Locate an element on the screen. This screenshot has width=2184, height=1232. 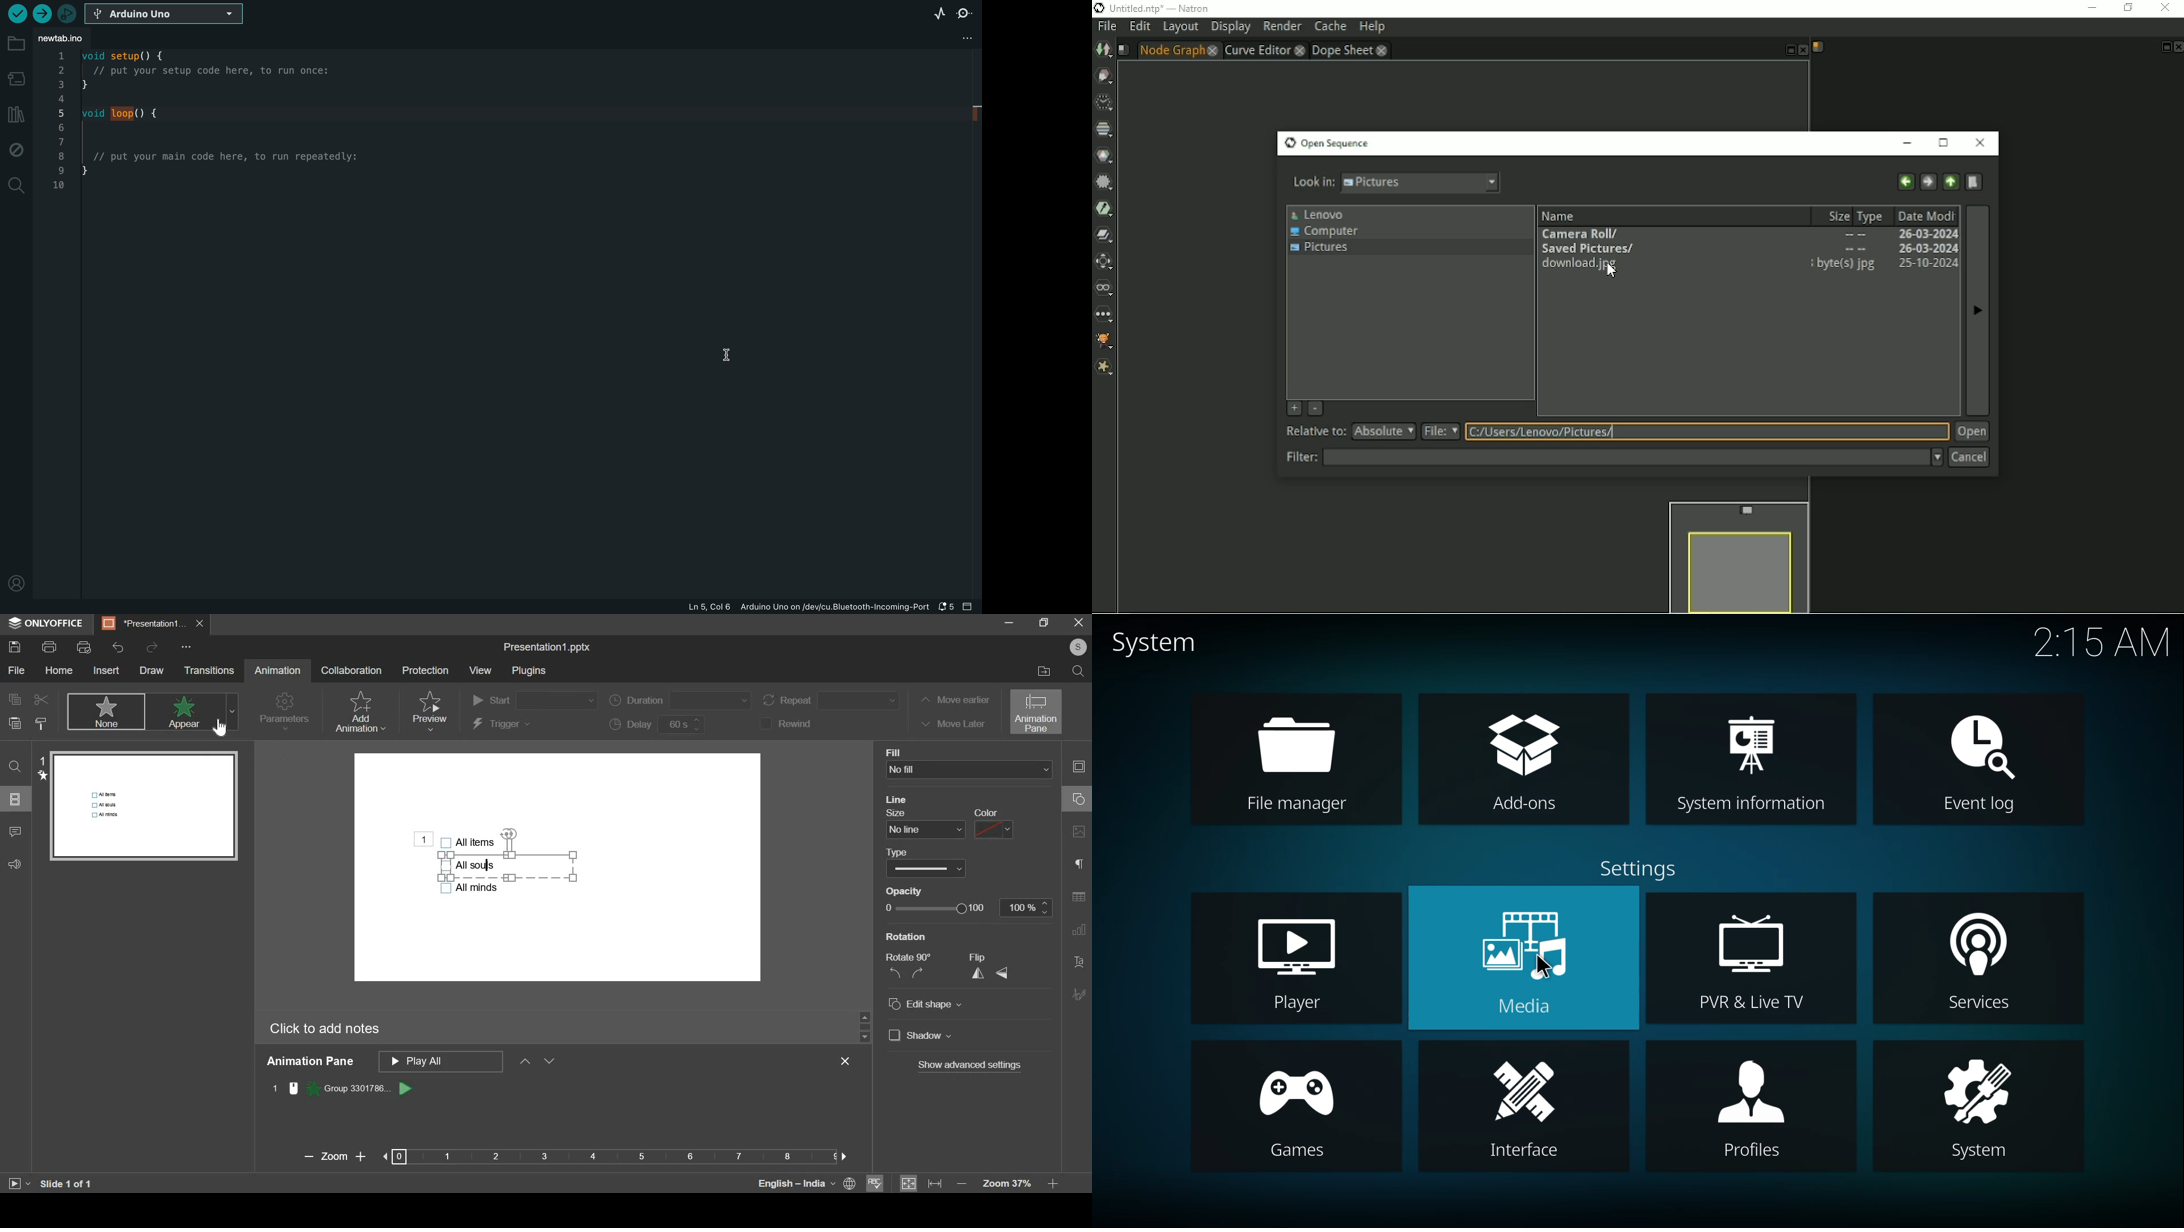
start order is located at coordinates (534, 701).